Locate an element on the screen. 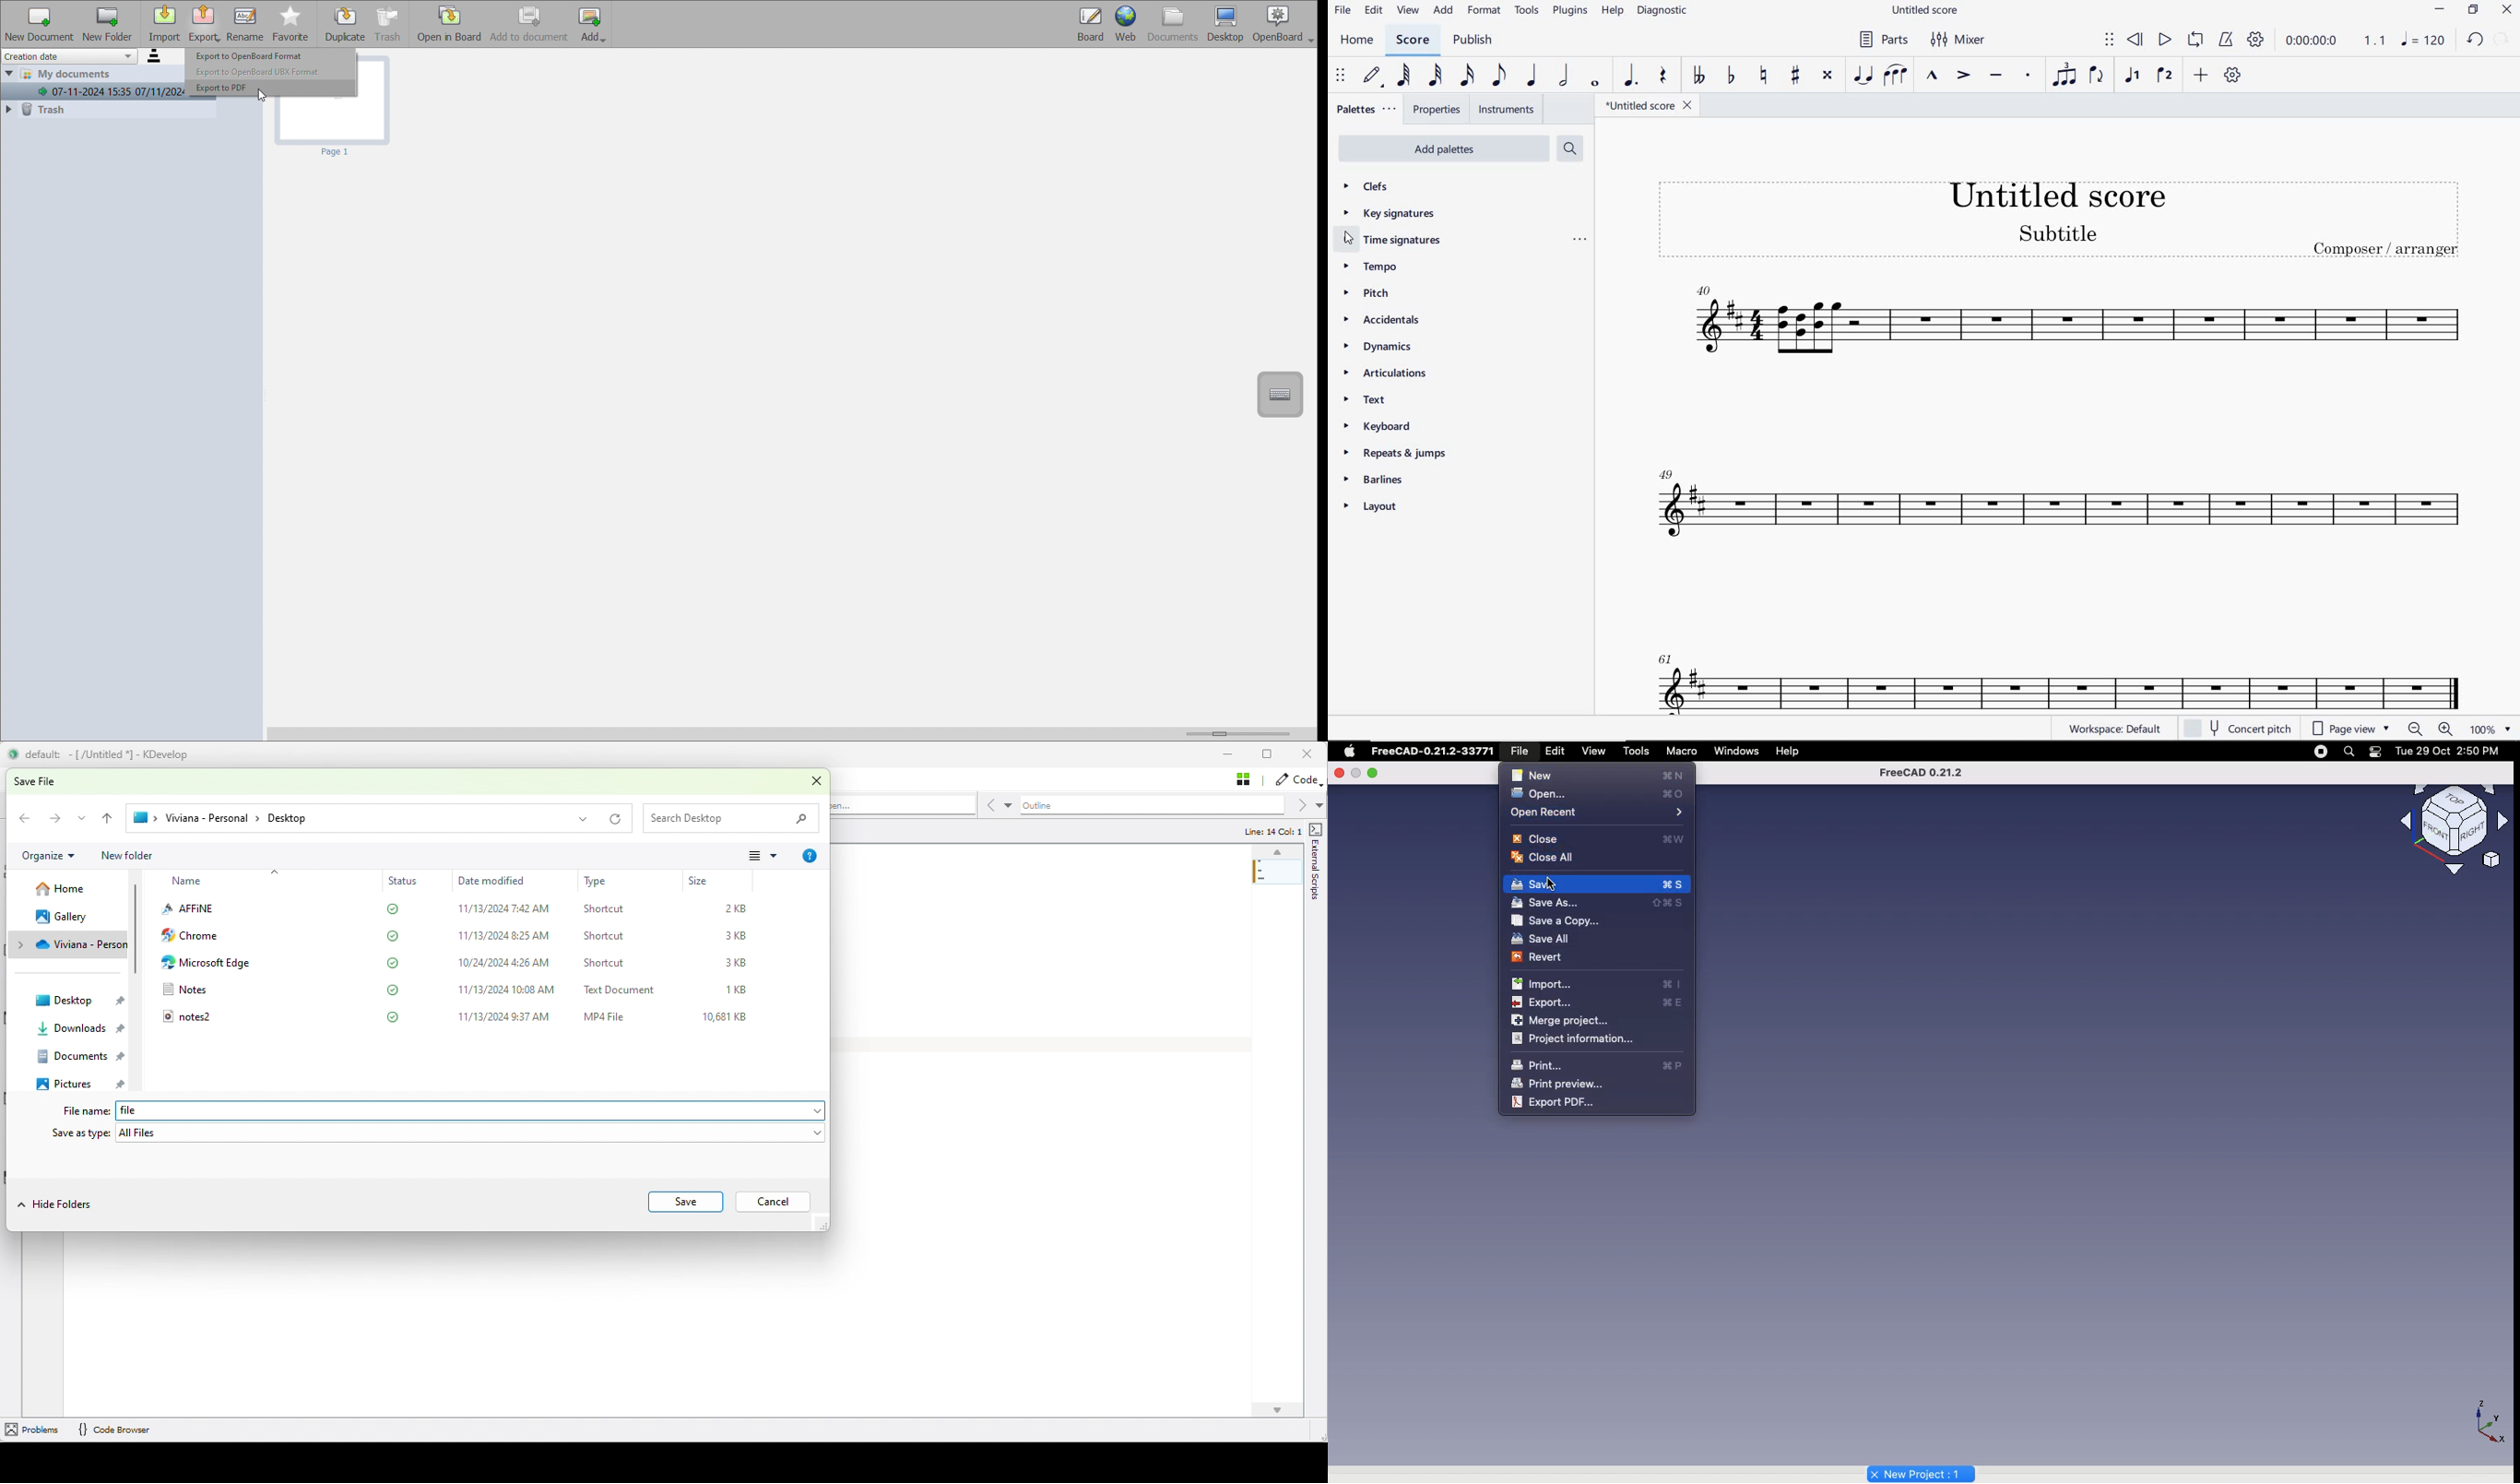 The height and width of the screenshot is (1484, 2520). WHOLE NOTE is located at coordinates (1595, 85).